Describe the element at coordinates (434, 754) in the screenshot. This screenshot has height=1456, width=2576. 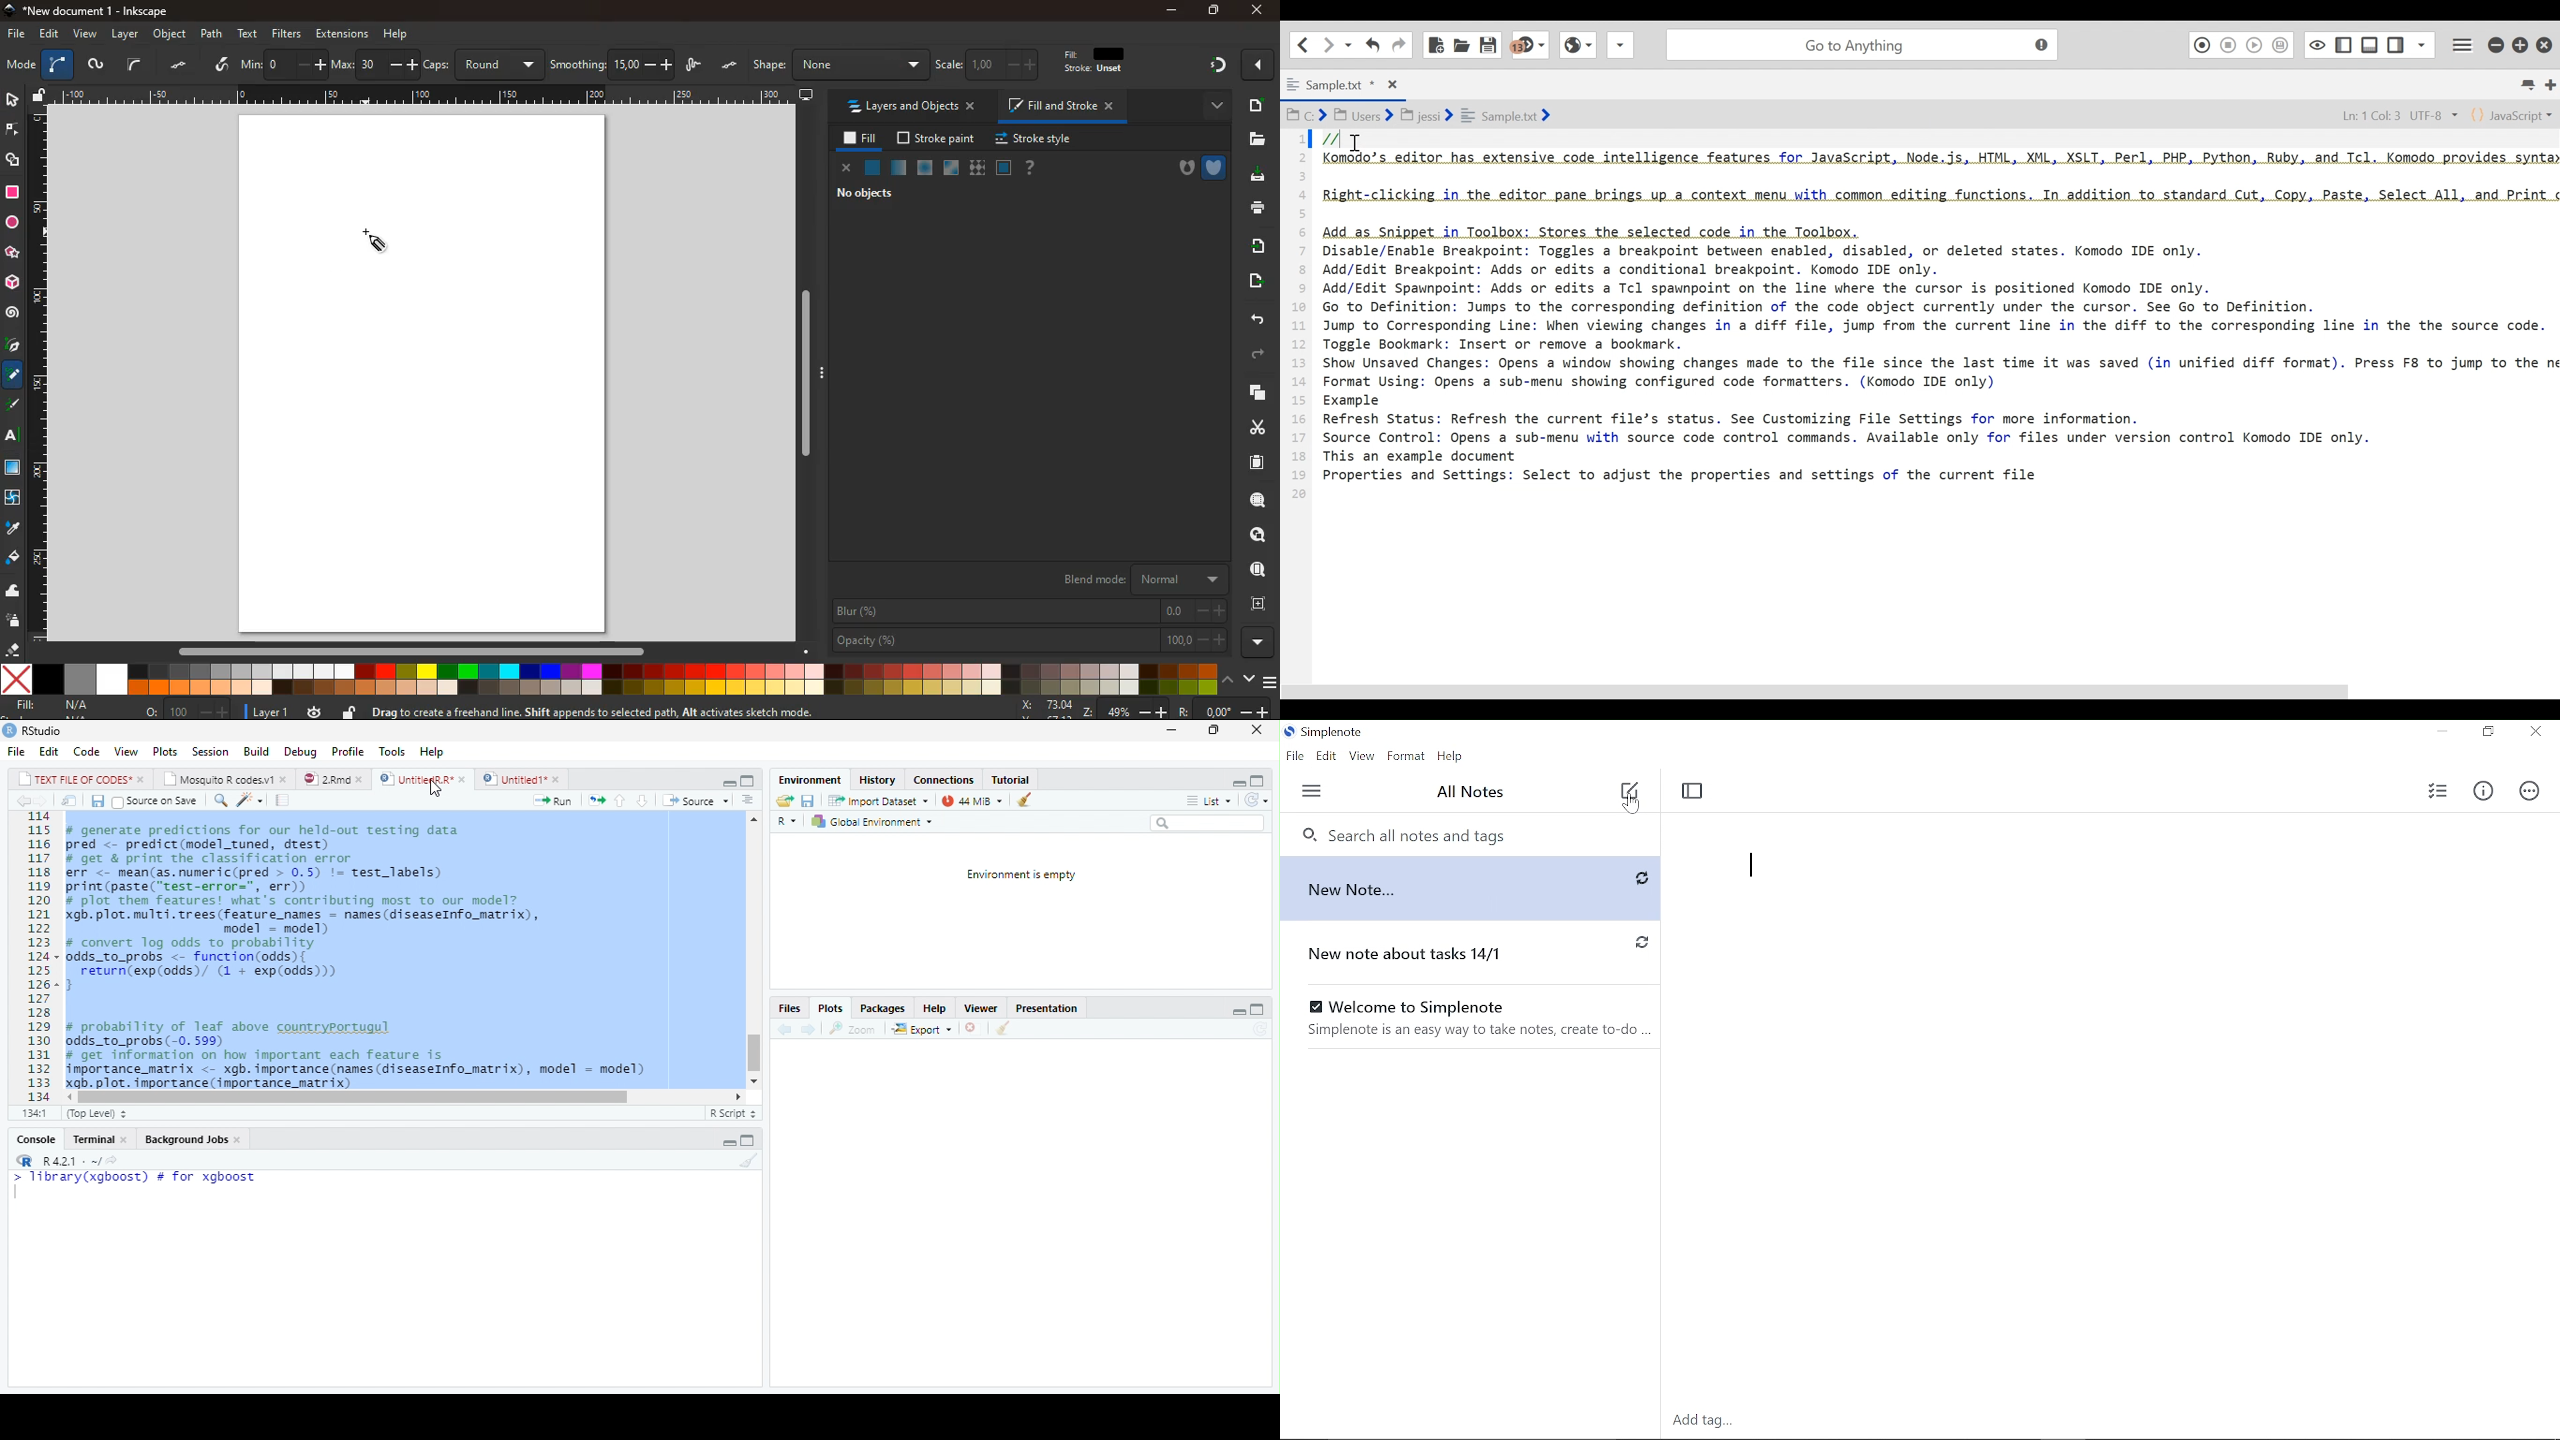
I see `Help` at that location.